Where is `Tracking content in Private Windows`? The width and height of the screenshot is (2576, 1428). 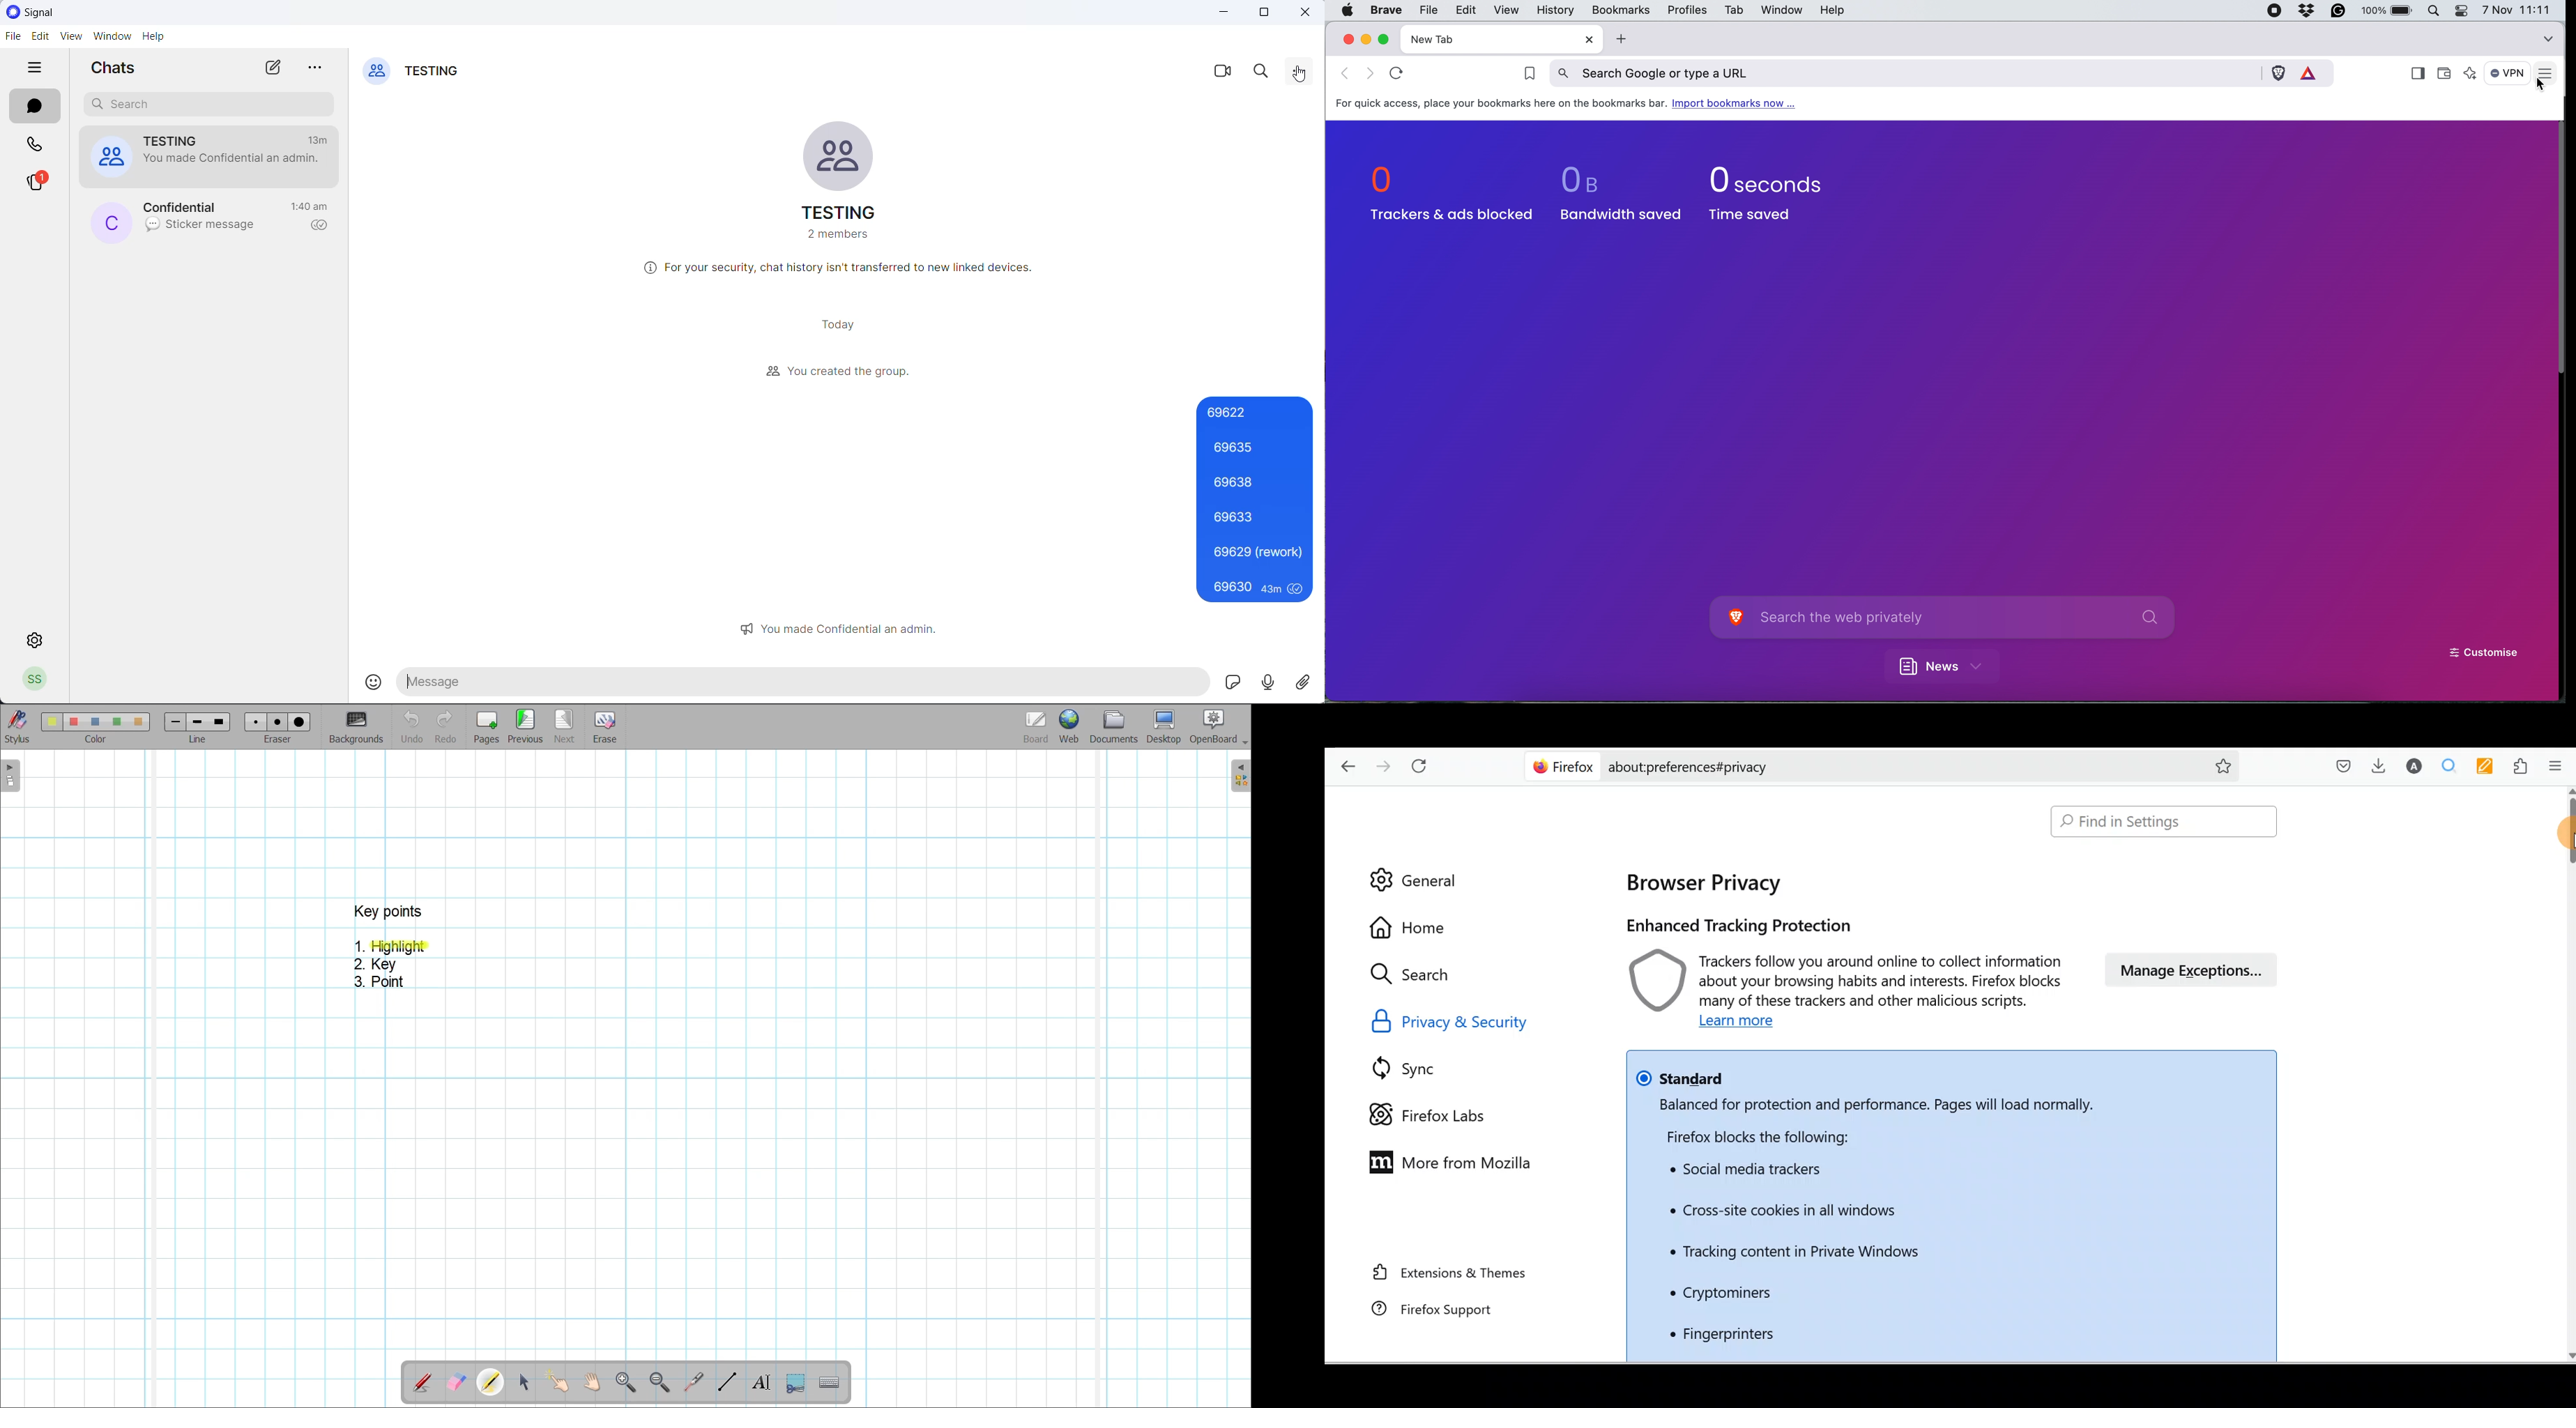 Tracking content in Private Windows is located at coordinates (1793, 1253).